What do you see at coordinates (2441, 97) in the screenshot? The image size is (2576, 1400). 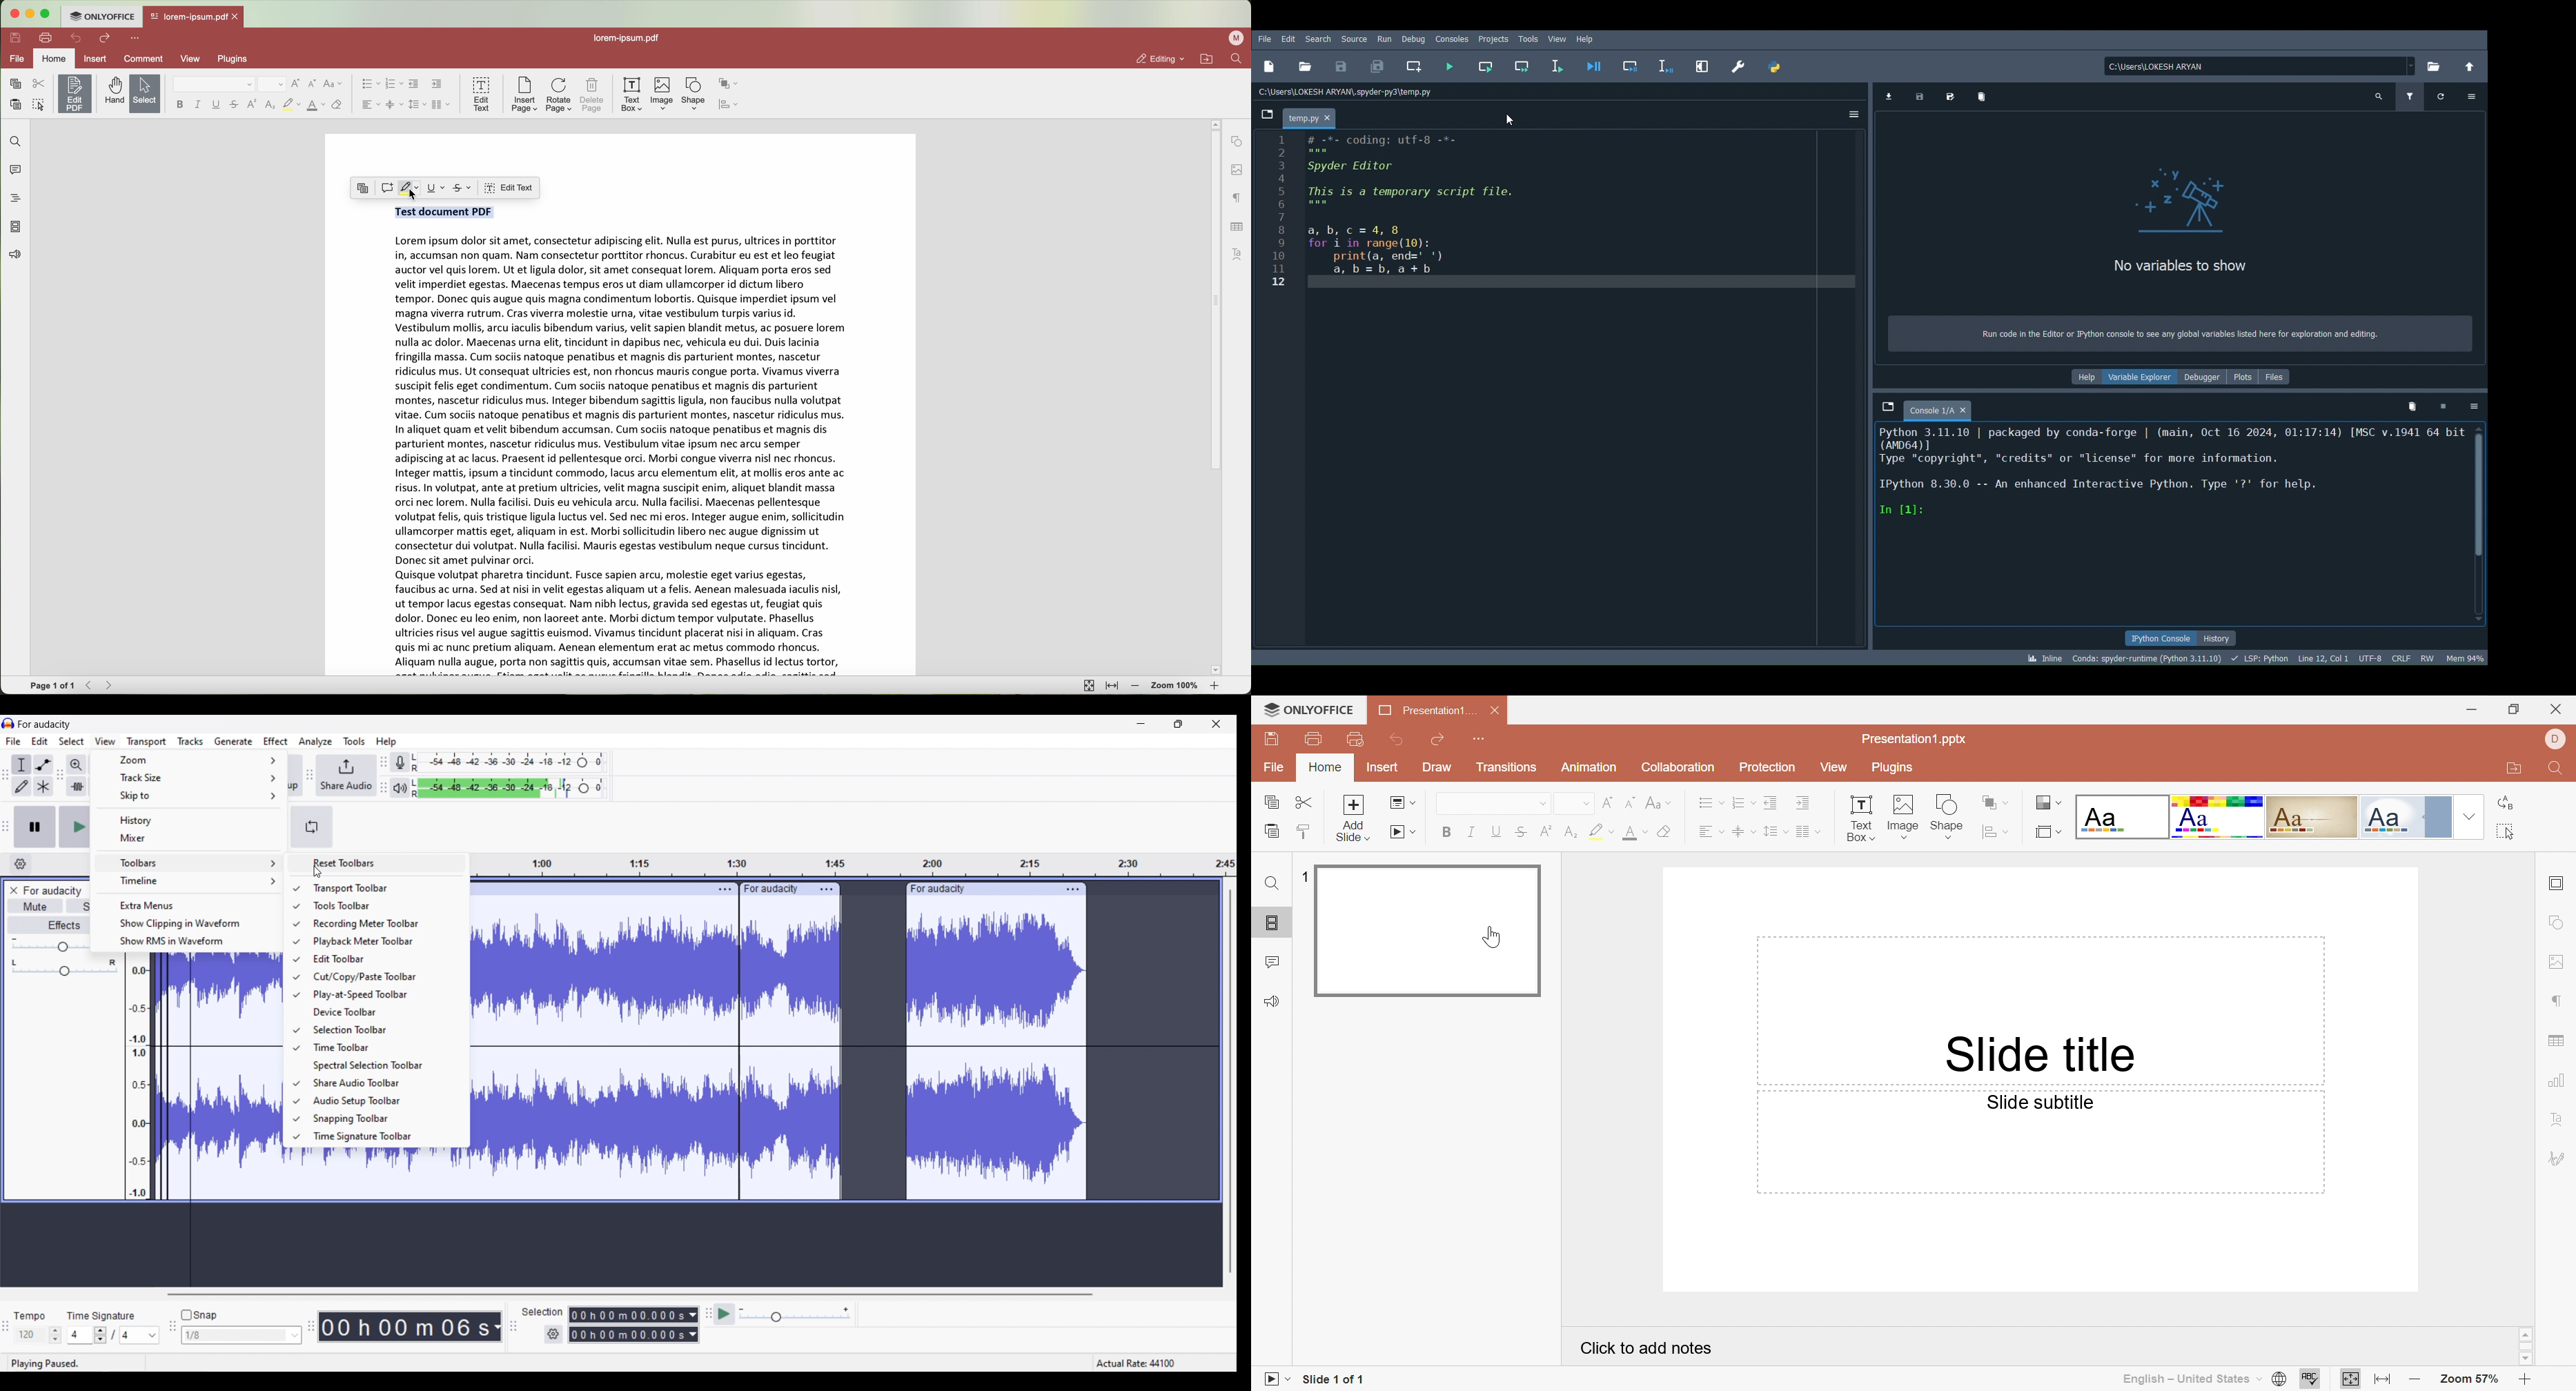 I see `Refresh variables (Ctrl + R)` at bounding box center [2441, 97].